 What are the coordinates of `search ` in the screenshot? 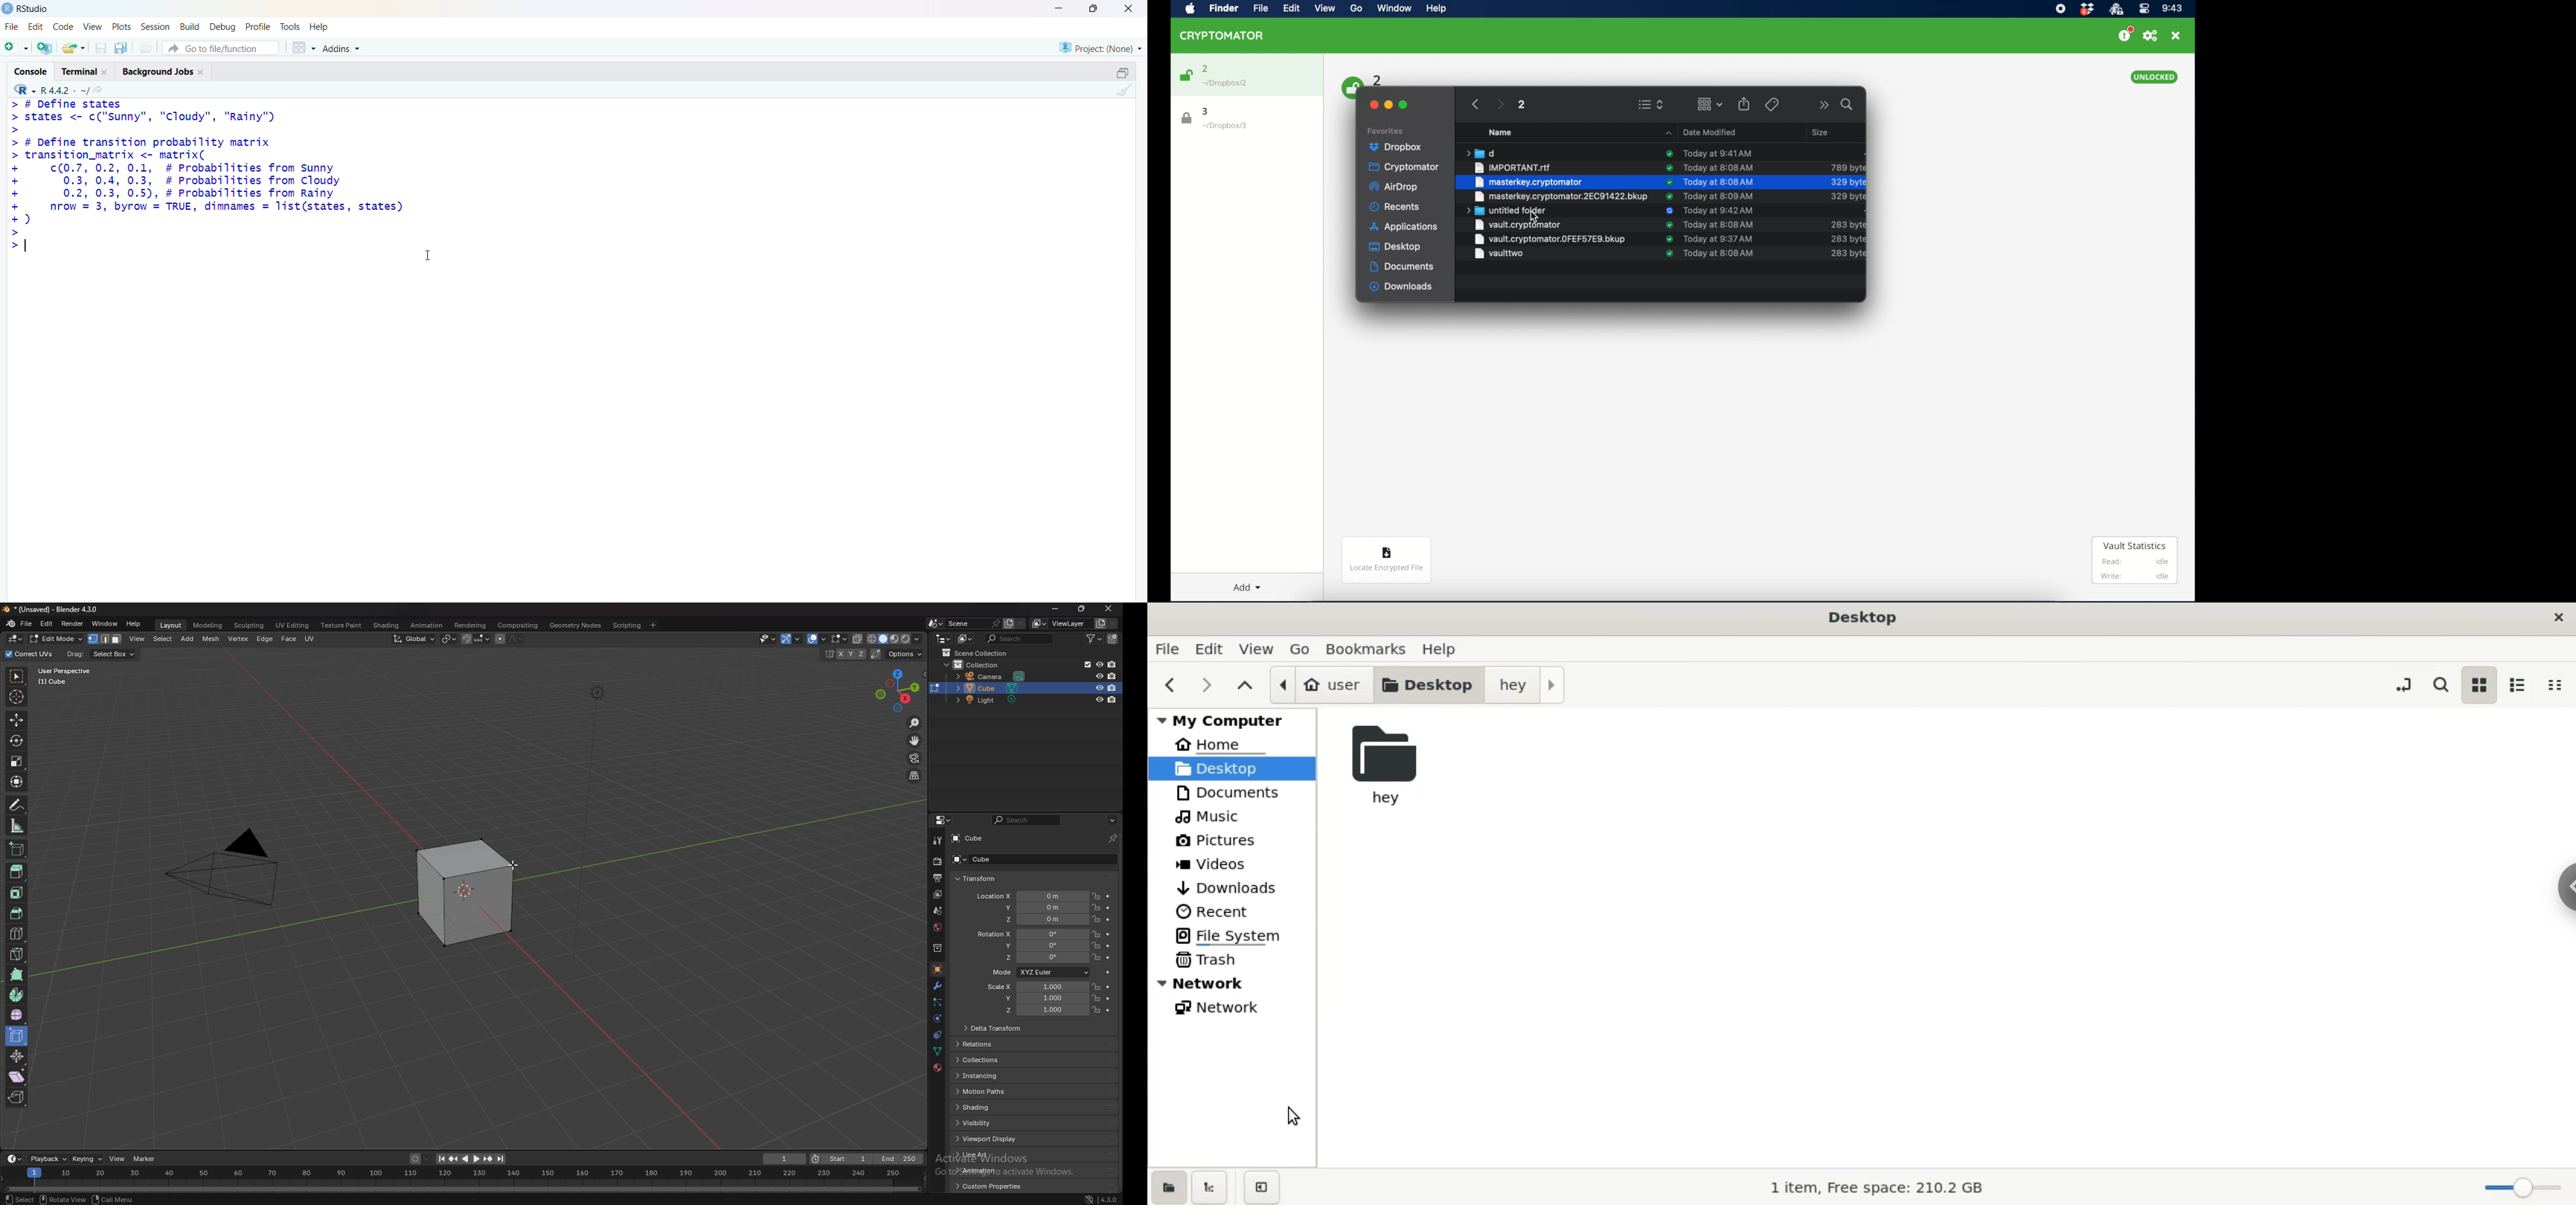 It's located at (2442, 684).